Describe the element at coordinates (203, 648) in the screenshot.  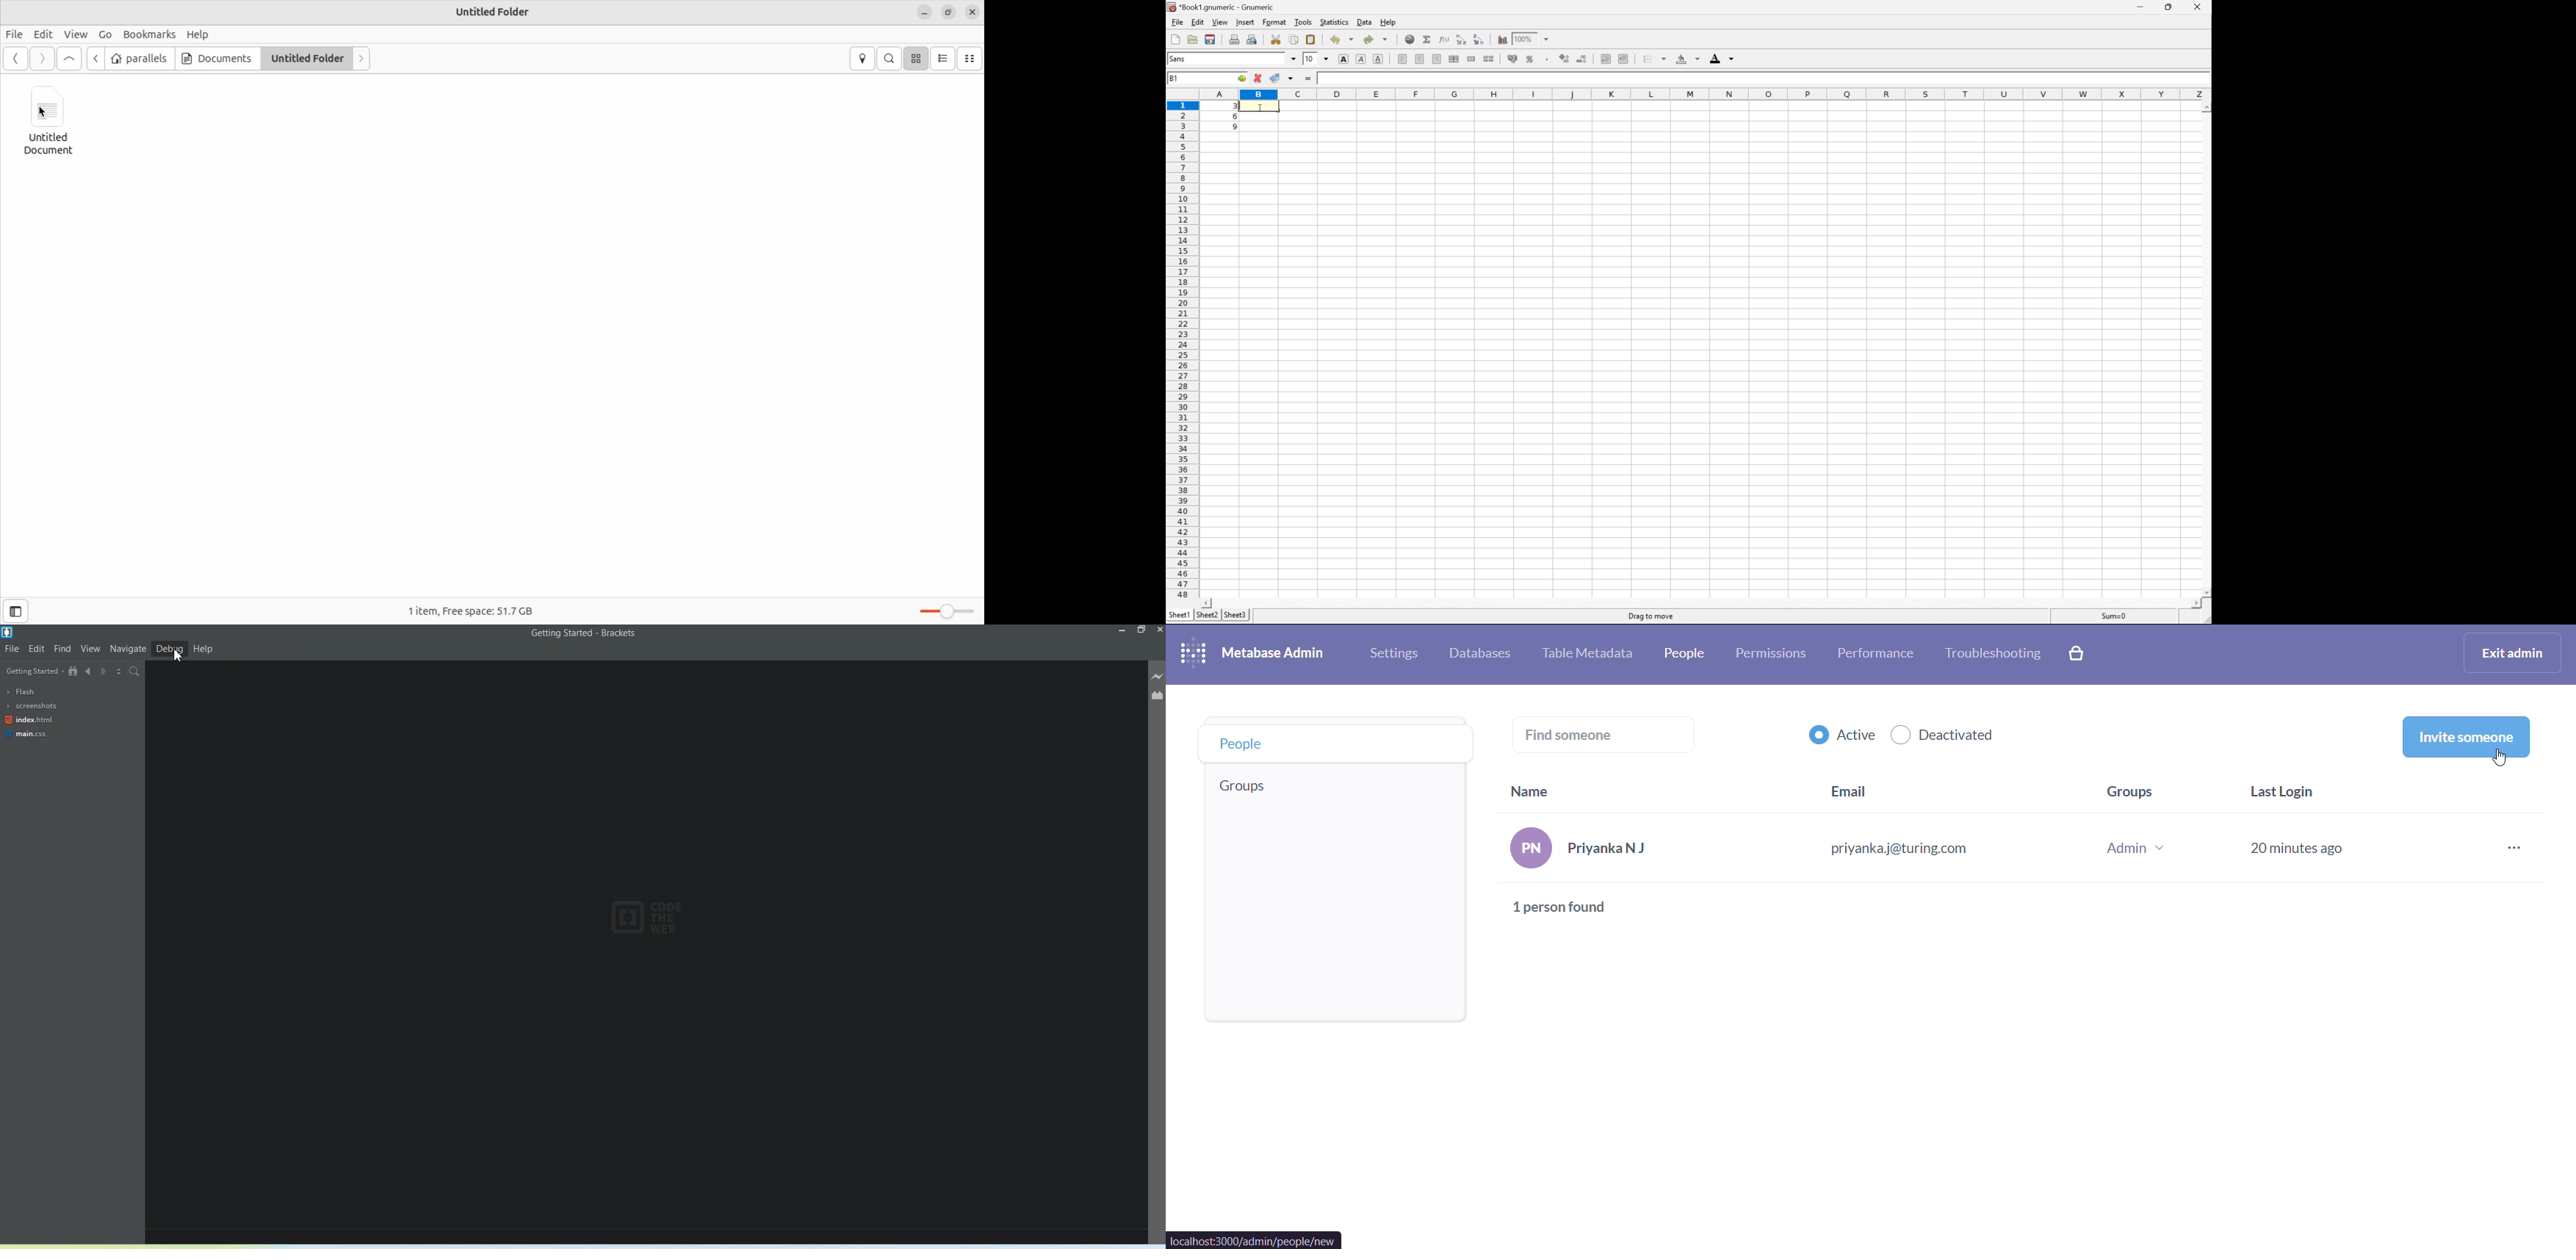
I see `Help` at that location.